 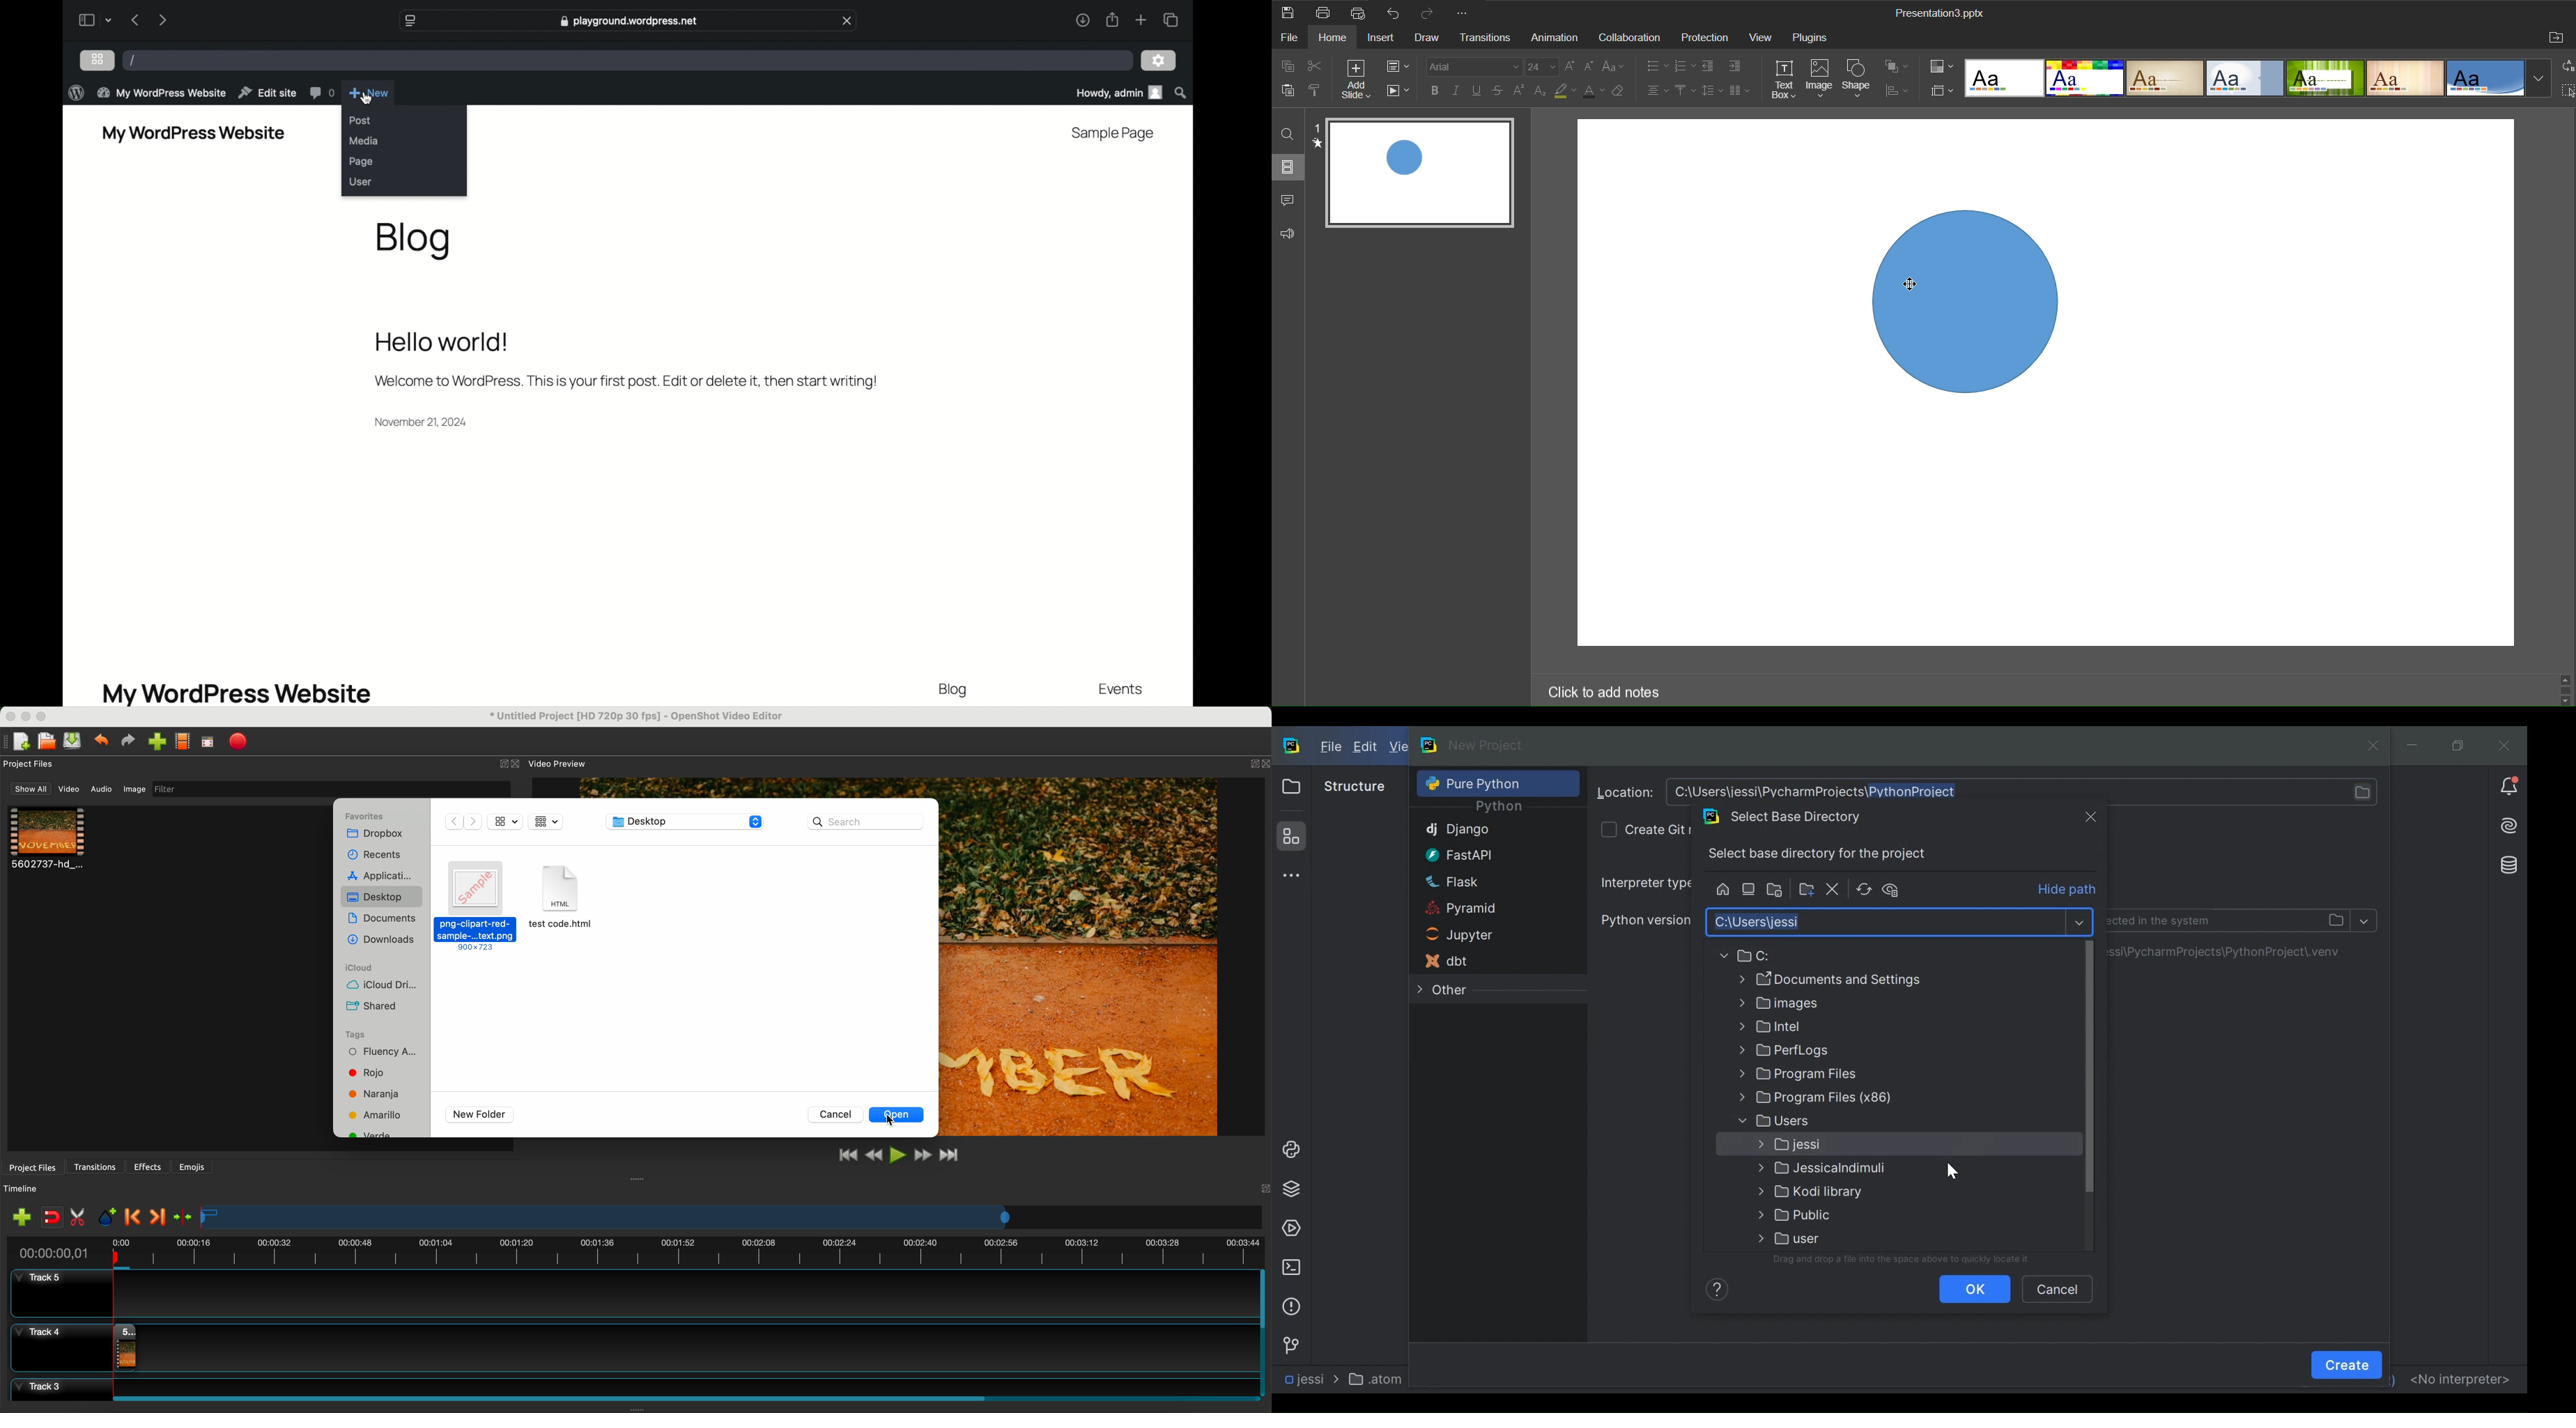 What do you see at coordinates (1913, 285) in the screenshot?
I see `cursor` at bounding box center [1913, 285].